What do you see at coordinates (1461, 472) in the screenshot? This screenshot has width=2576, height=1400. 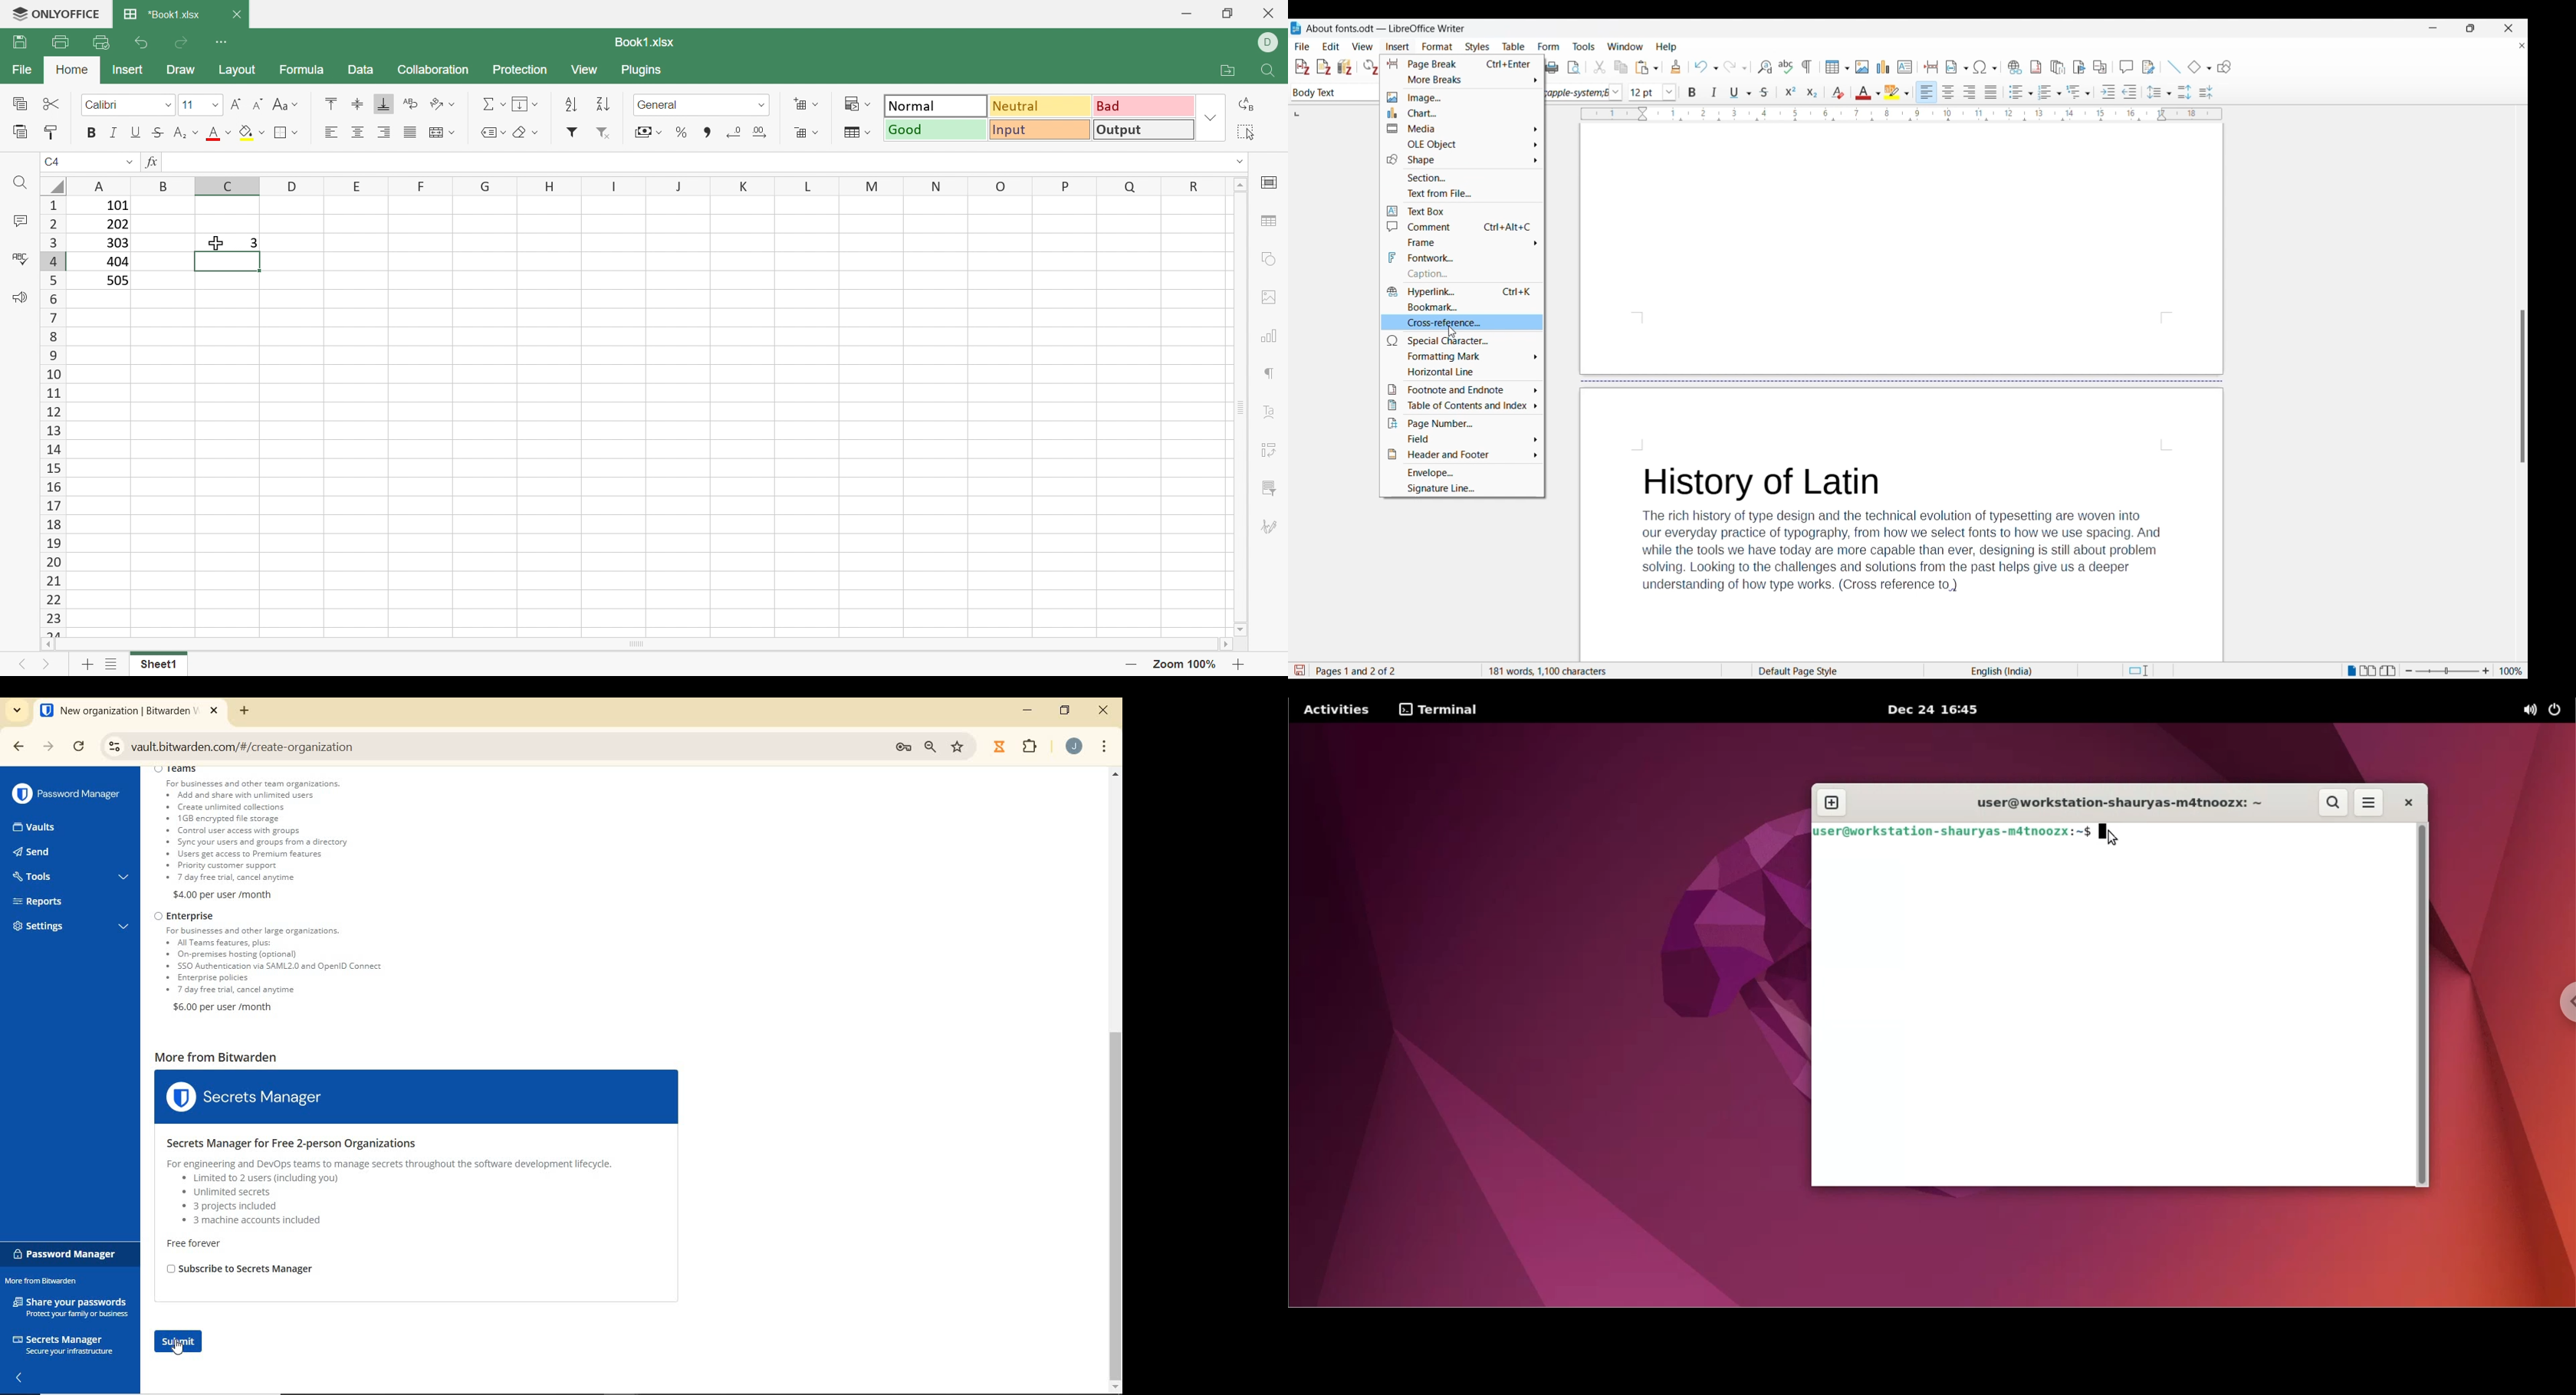 I see `Envelope` at bounding box center [1461, 472].